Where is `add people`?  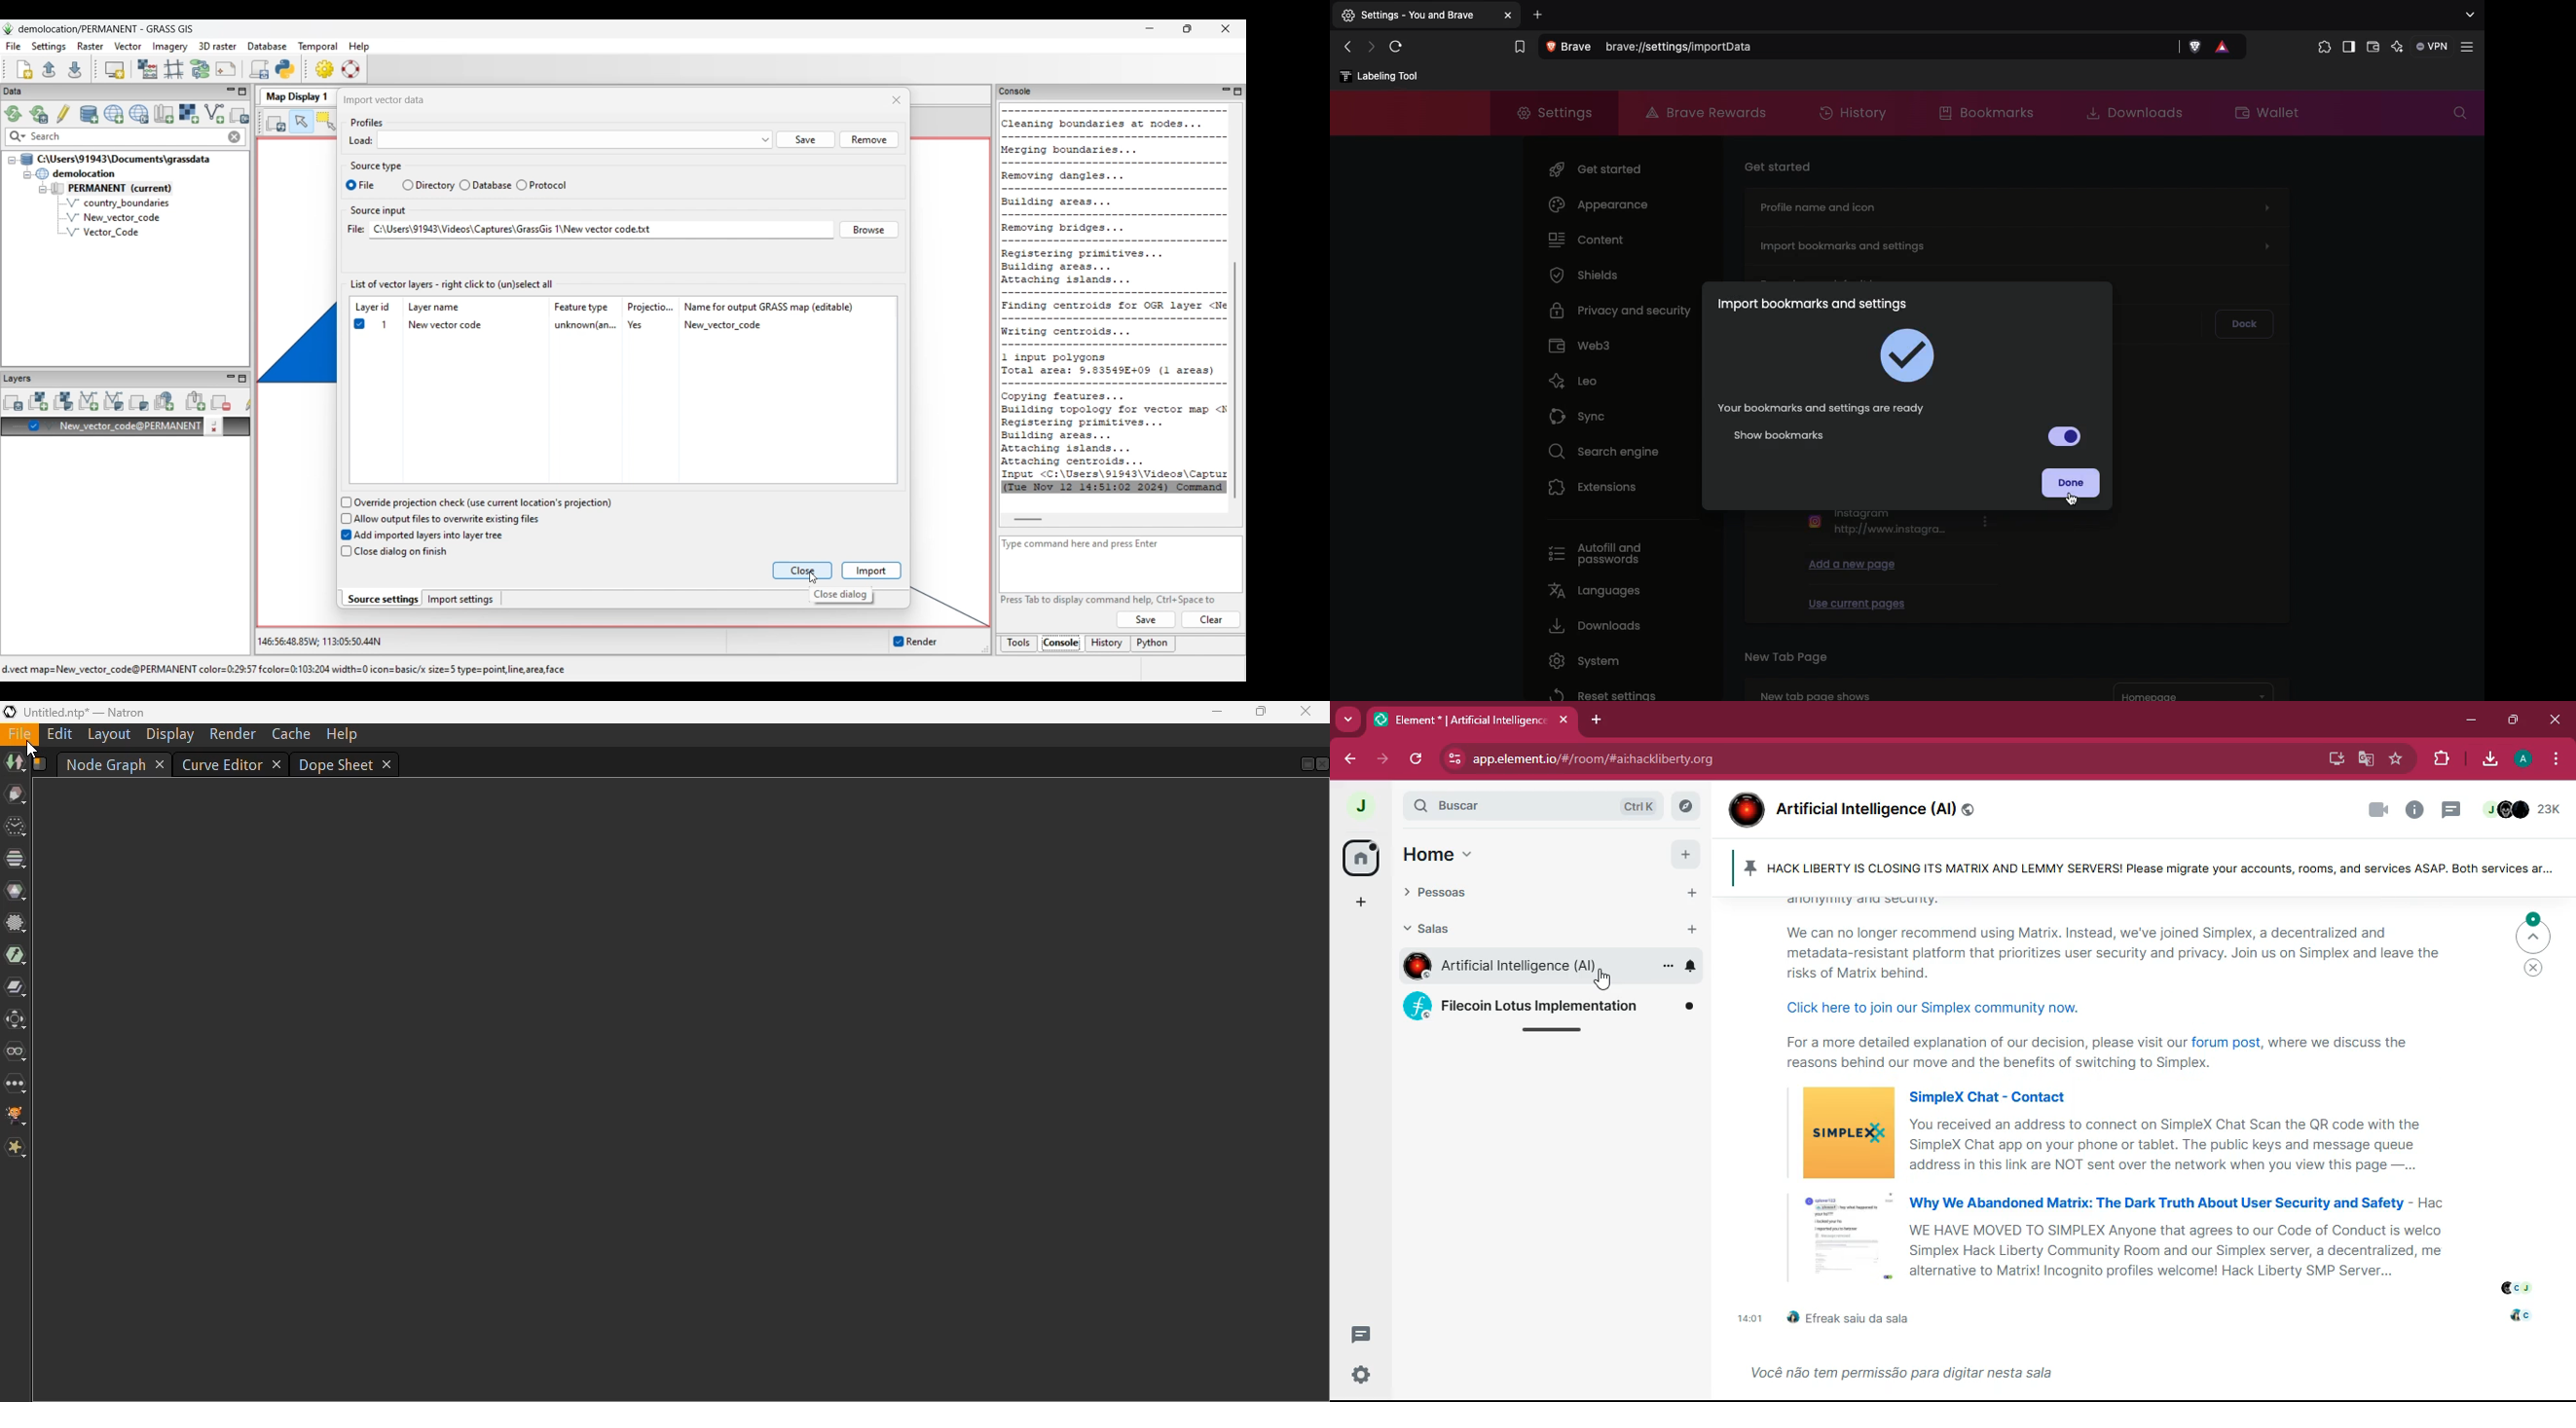
add people is located at coordinates (1690, 894).